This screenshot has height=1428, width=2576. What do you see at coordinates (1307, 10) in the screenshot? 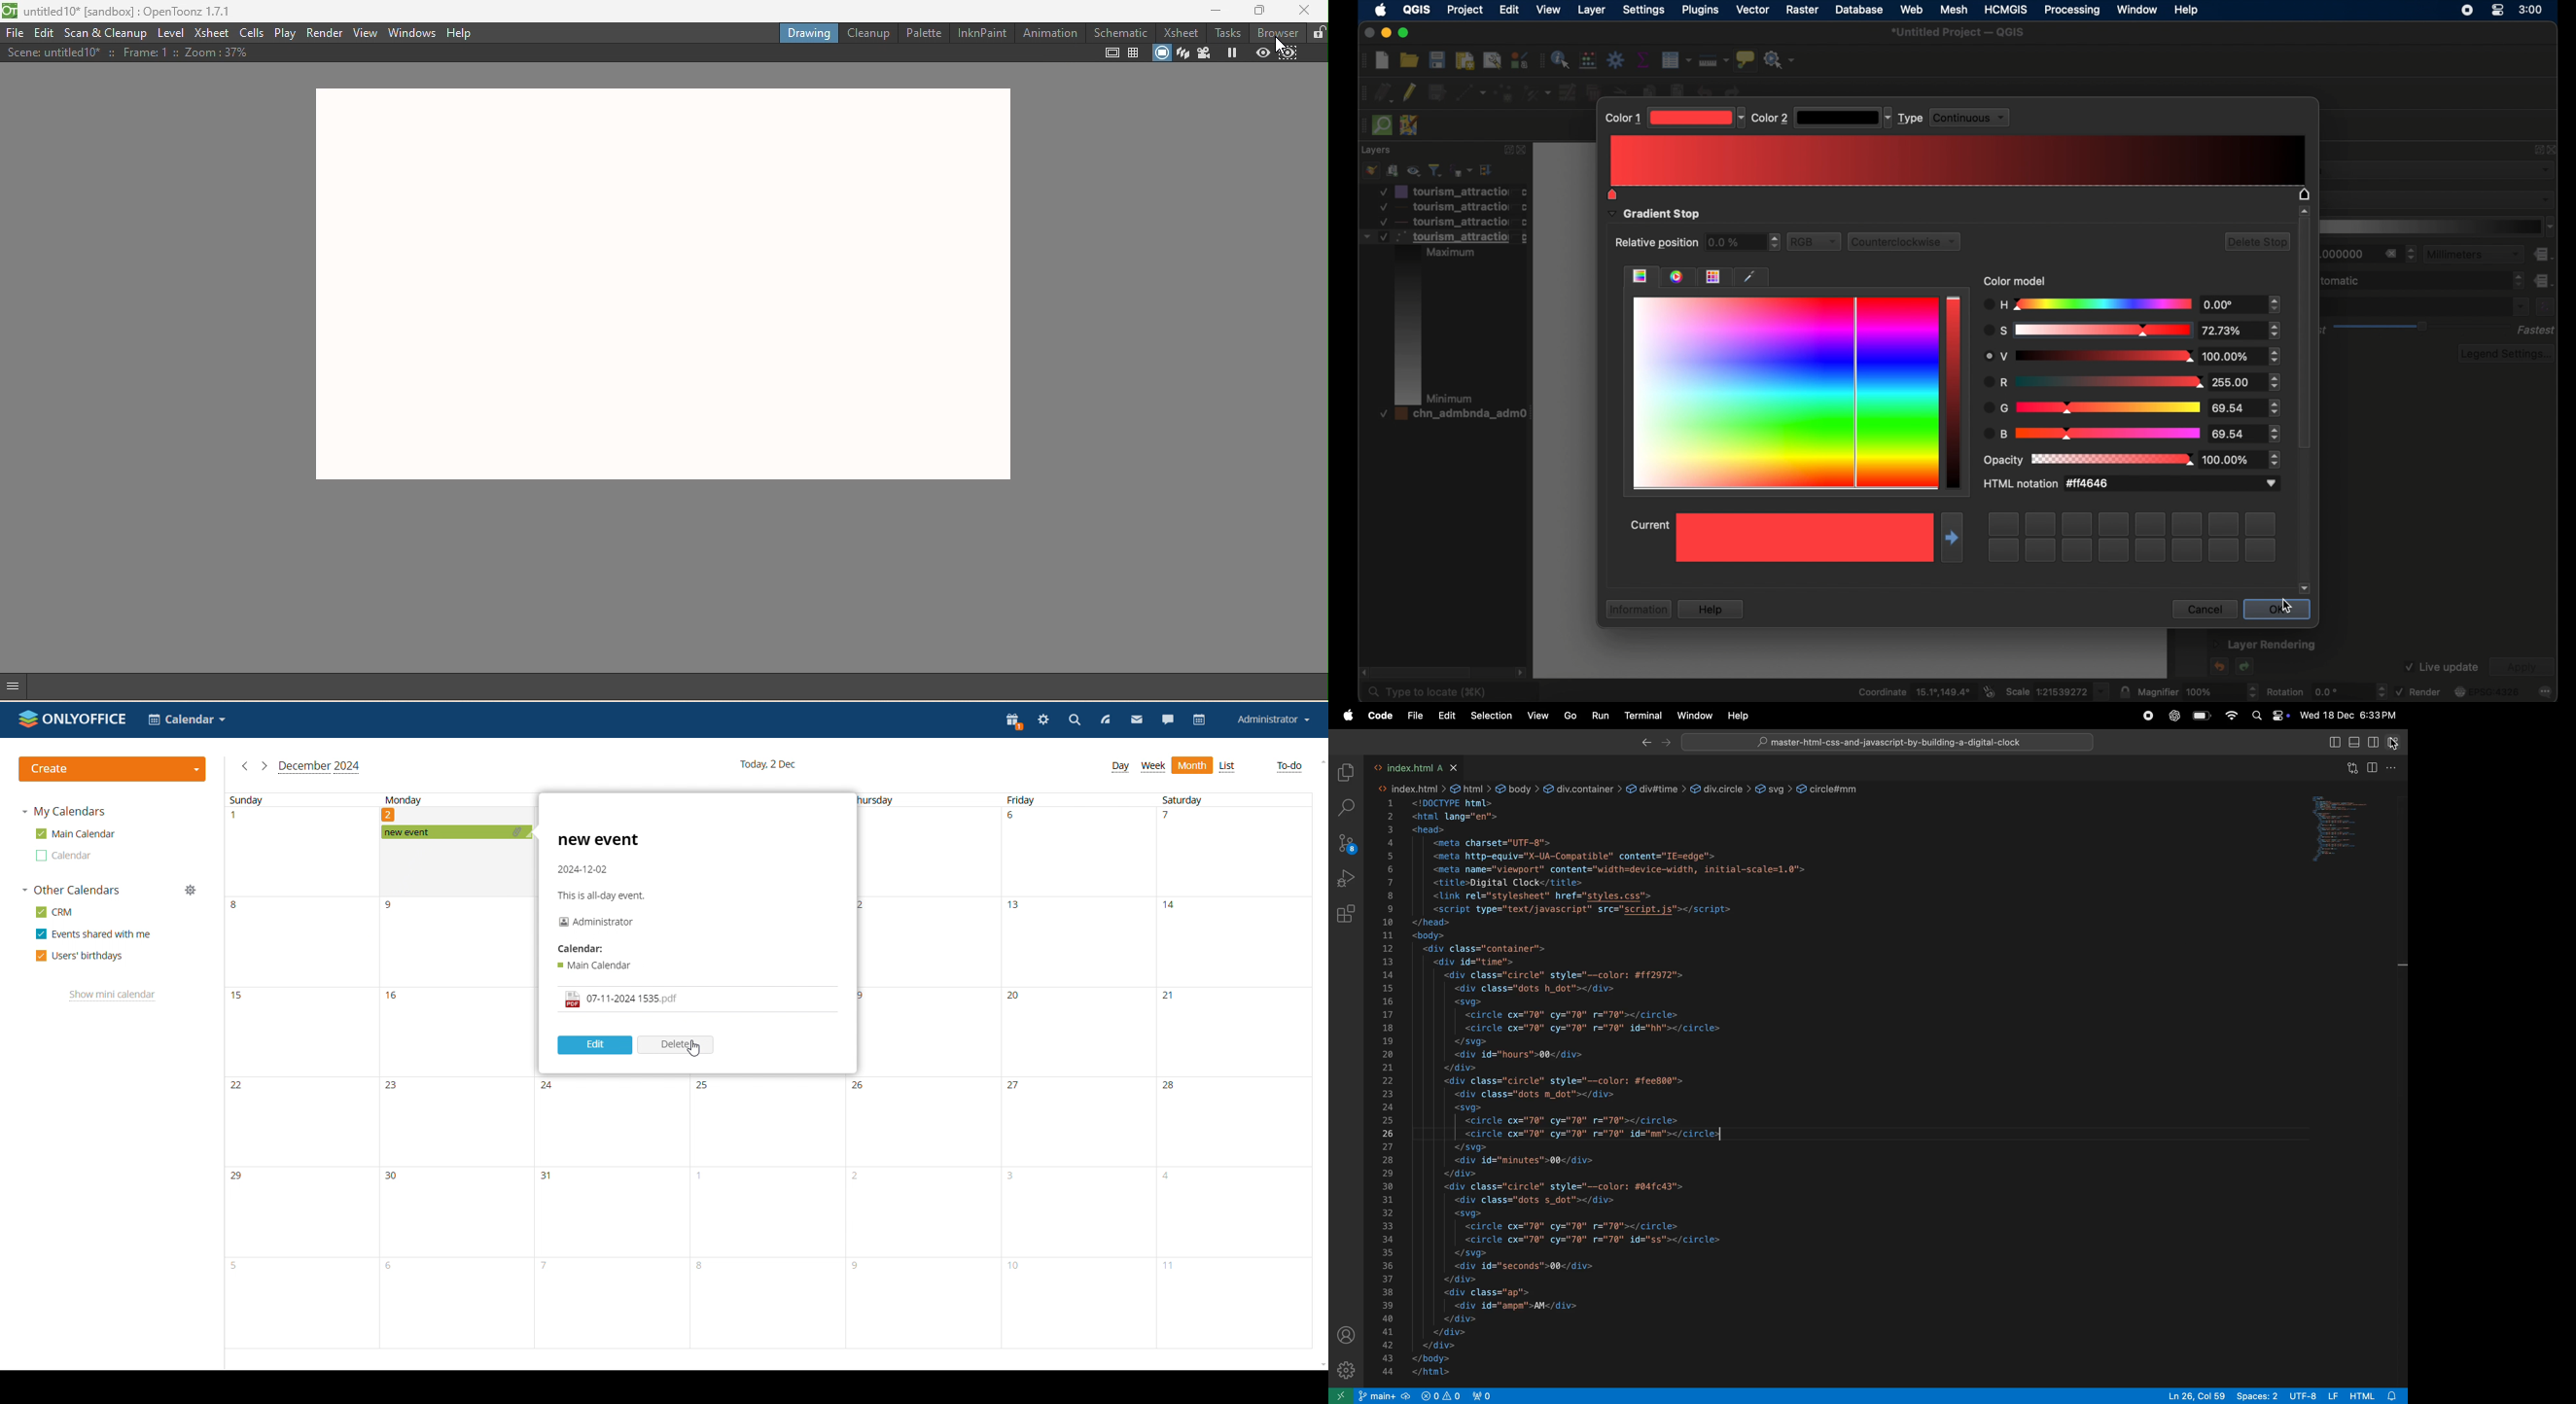
I see `Close` at bounding box center [1307, 10].